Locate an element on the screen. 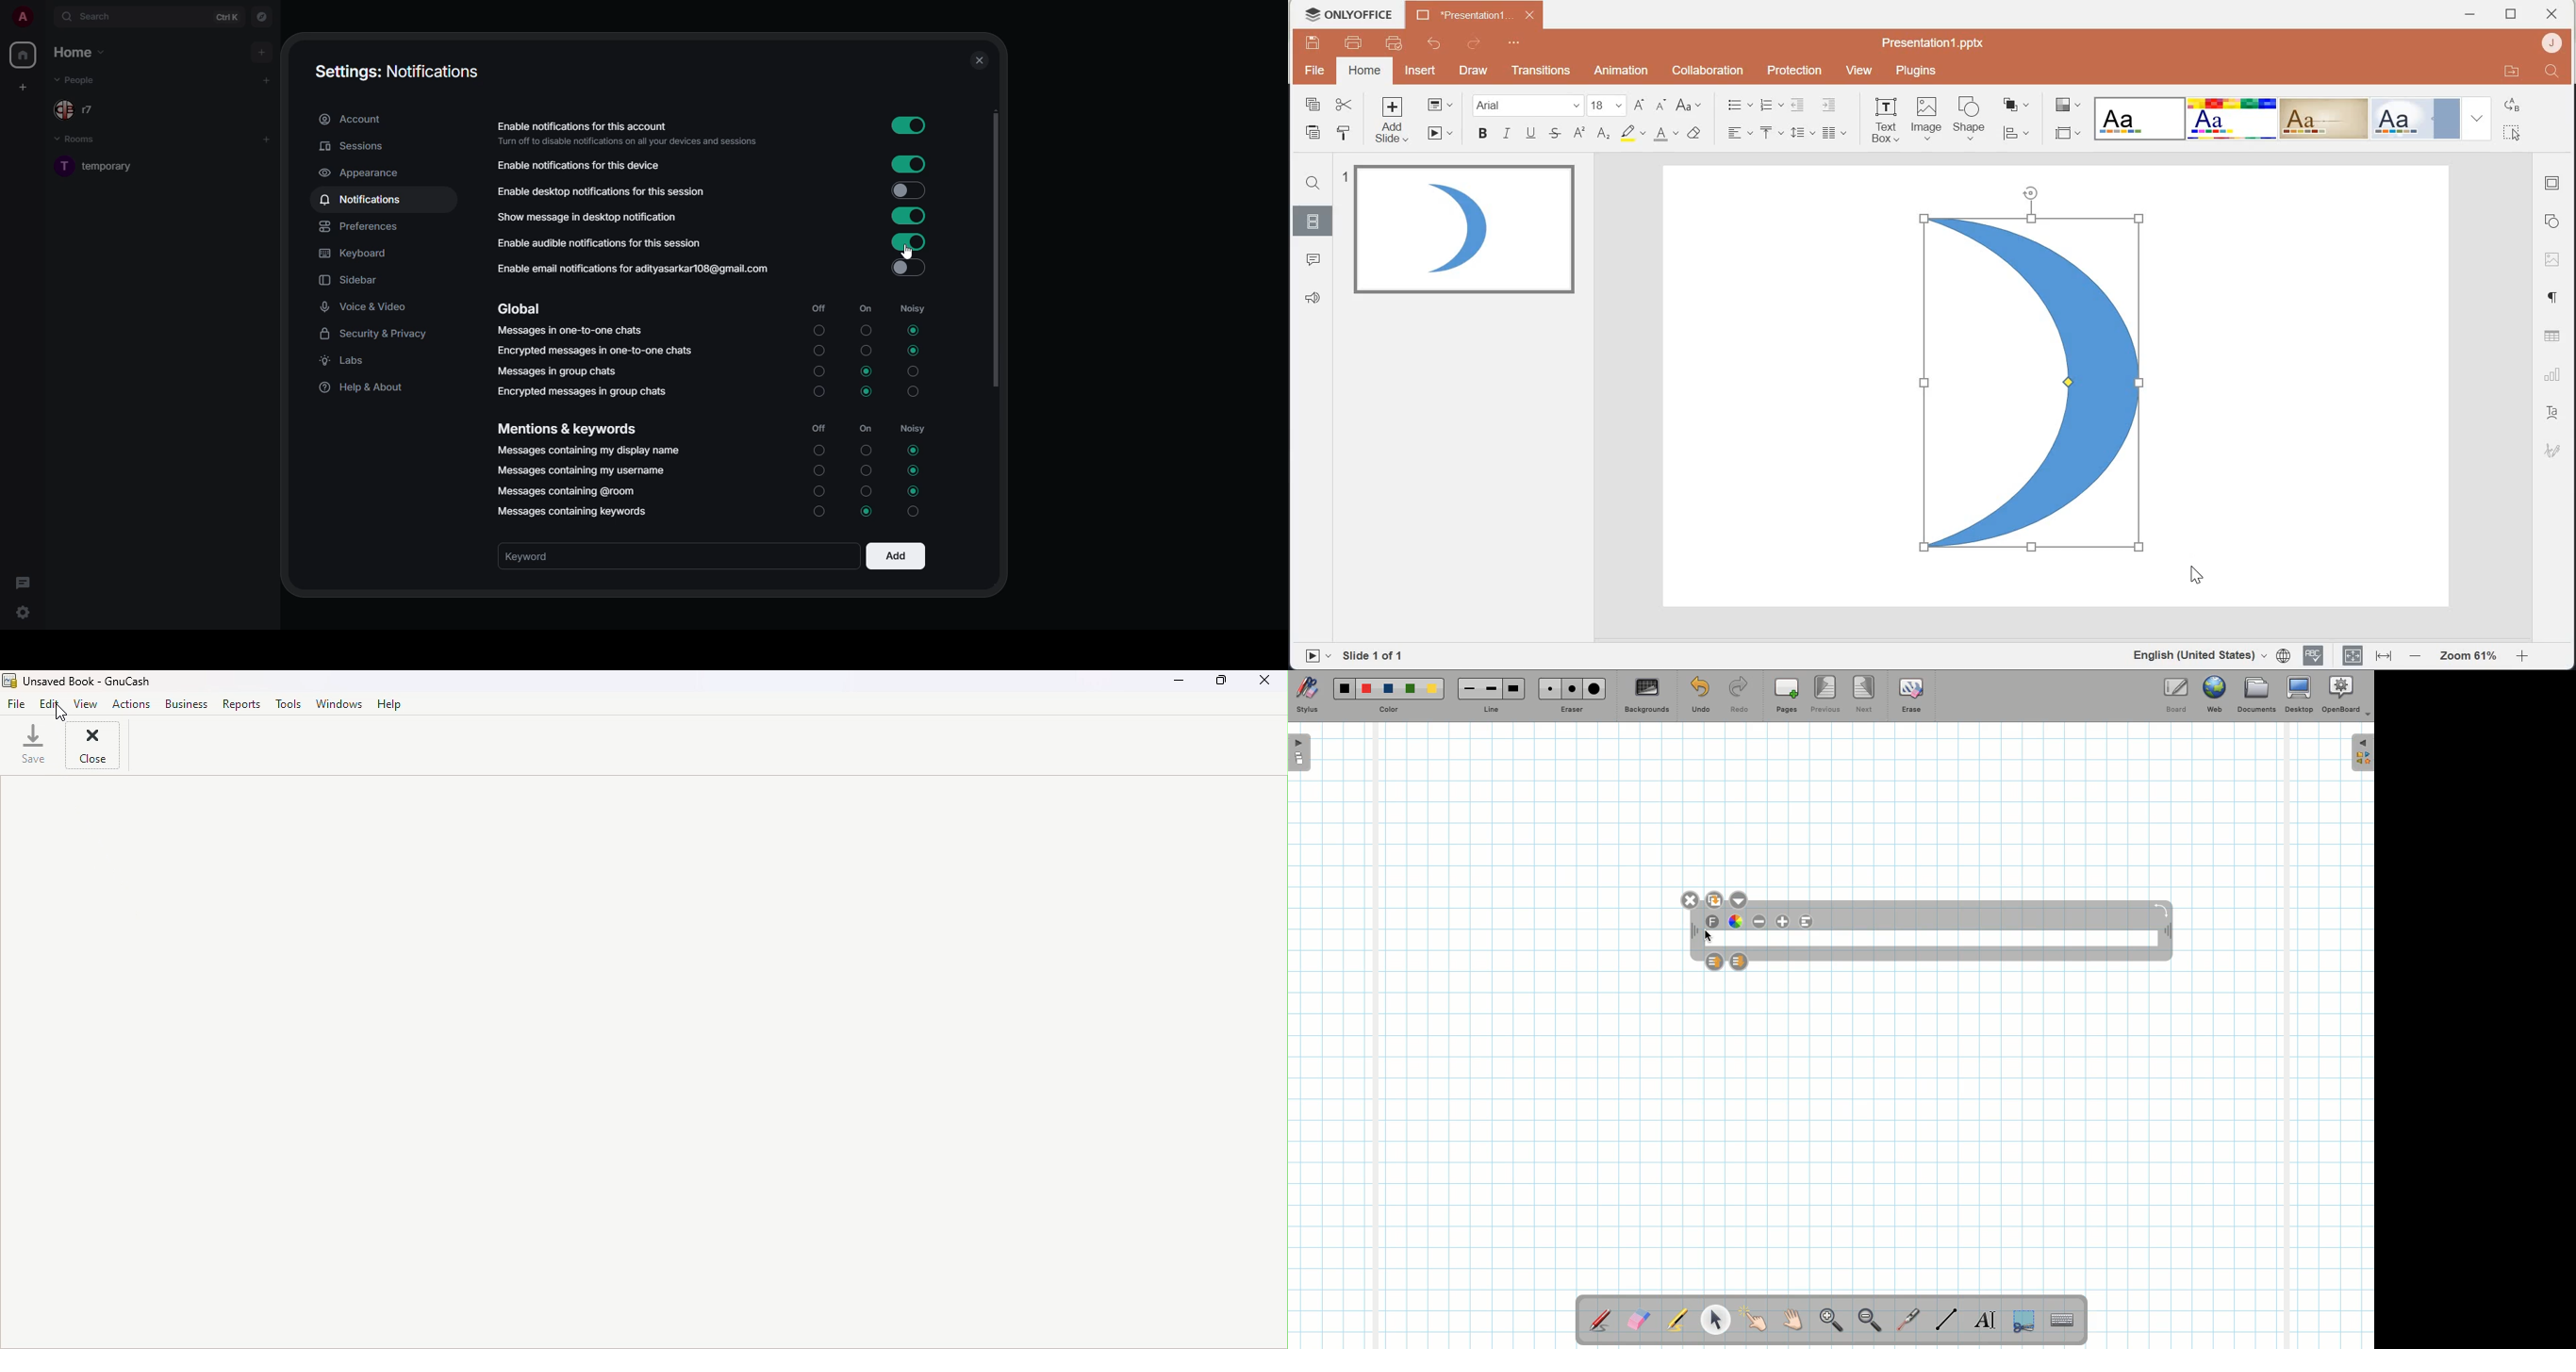  off is located at coordinates (821, 430).